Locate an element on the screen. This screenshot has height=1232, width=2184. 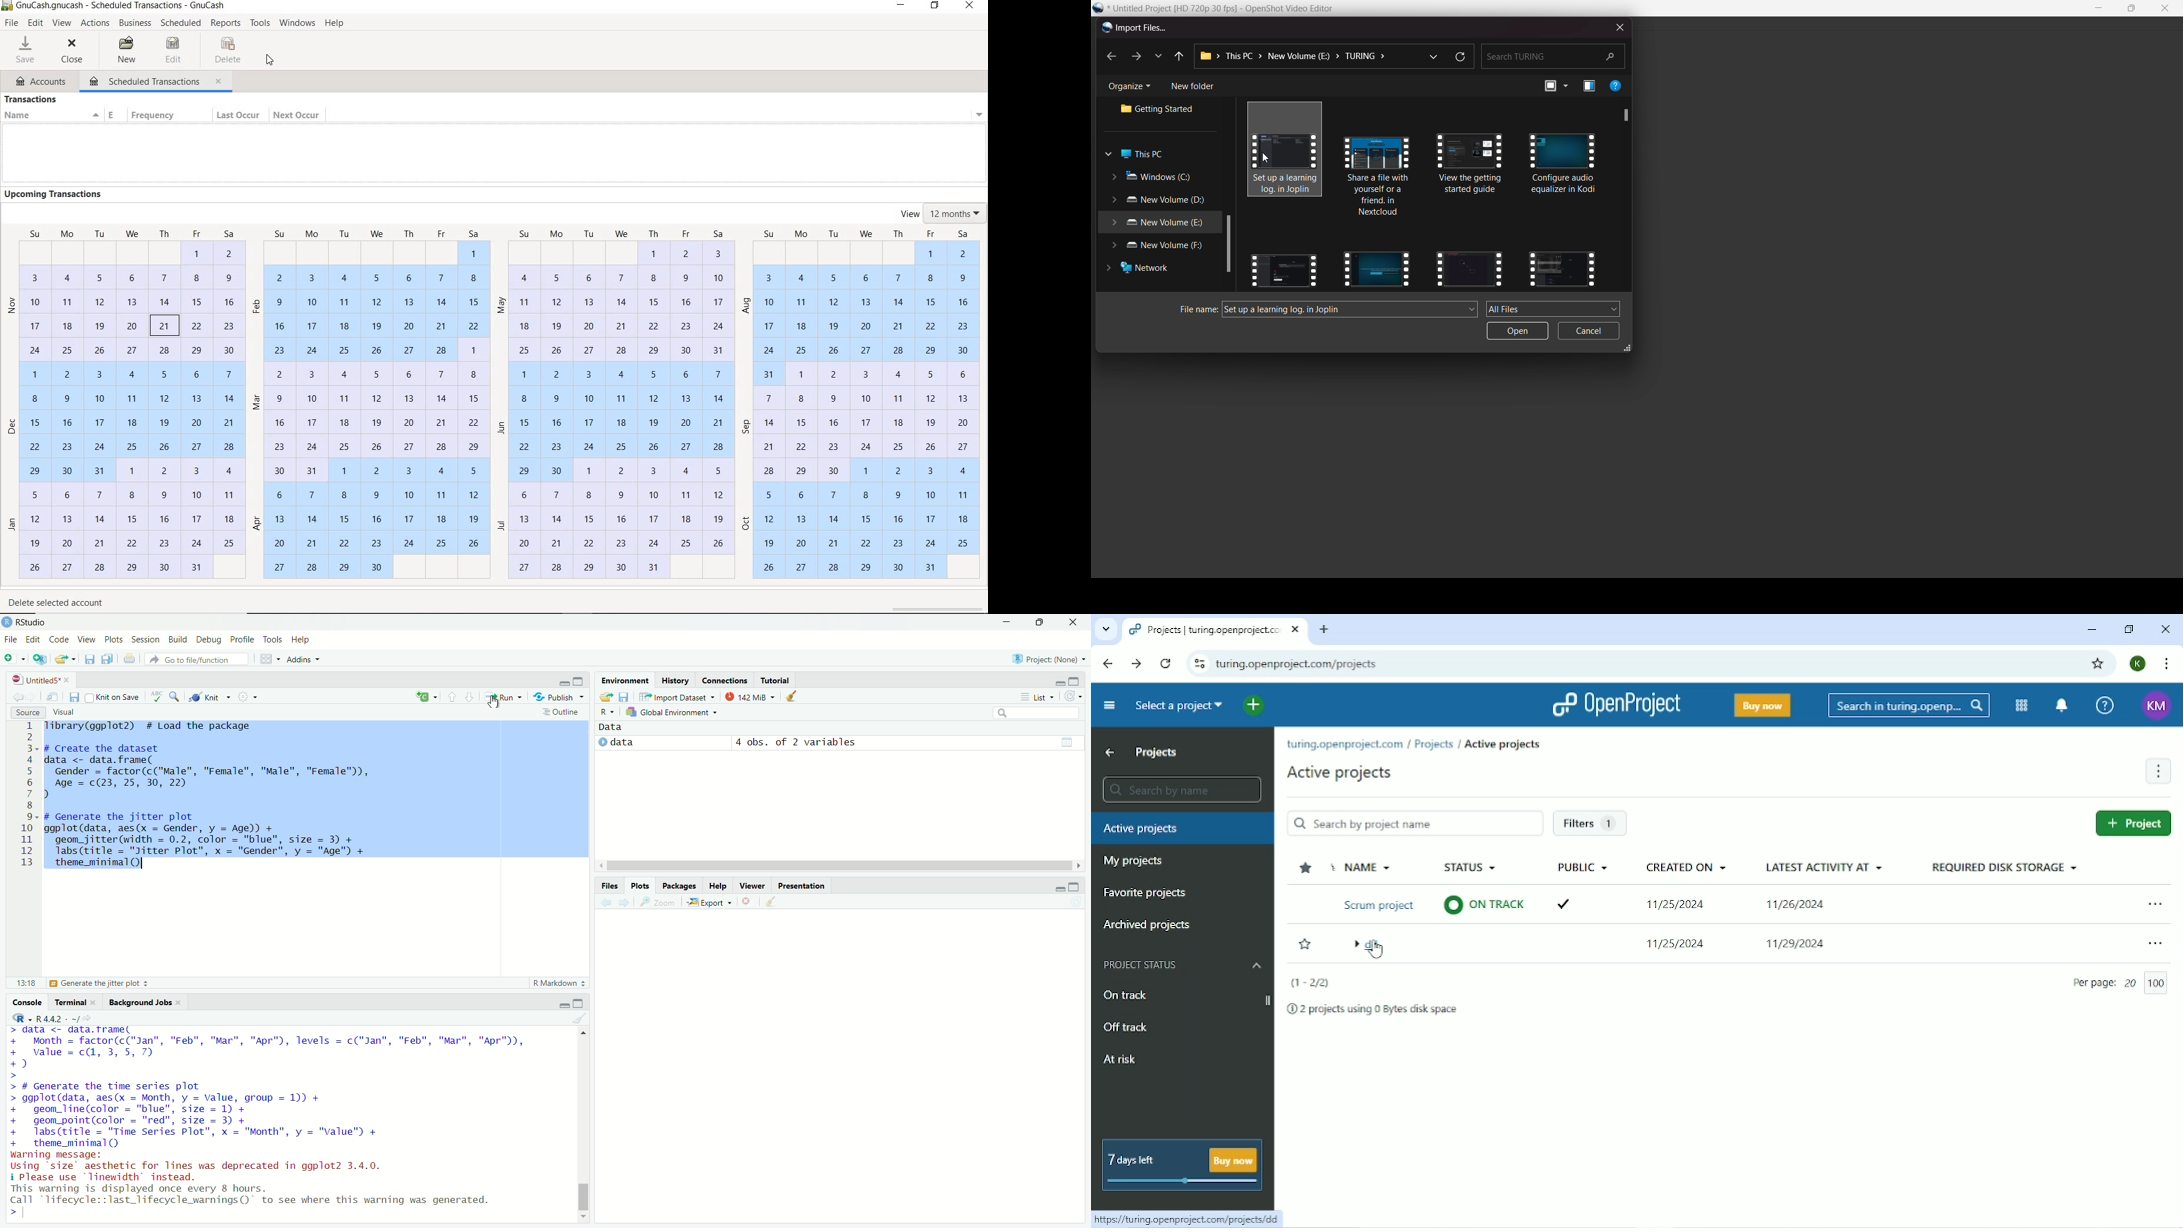
142 MiB is located at coordinates (753, 698).